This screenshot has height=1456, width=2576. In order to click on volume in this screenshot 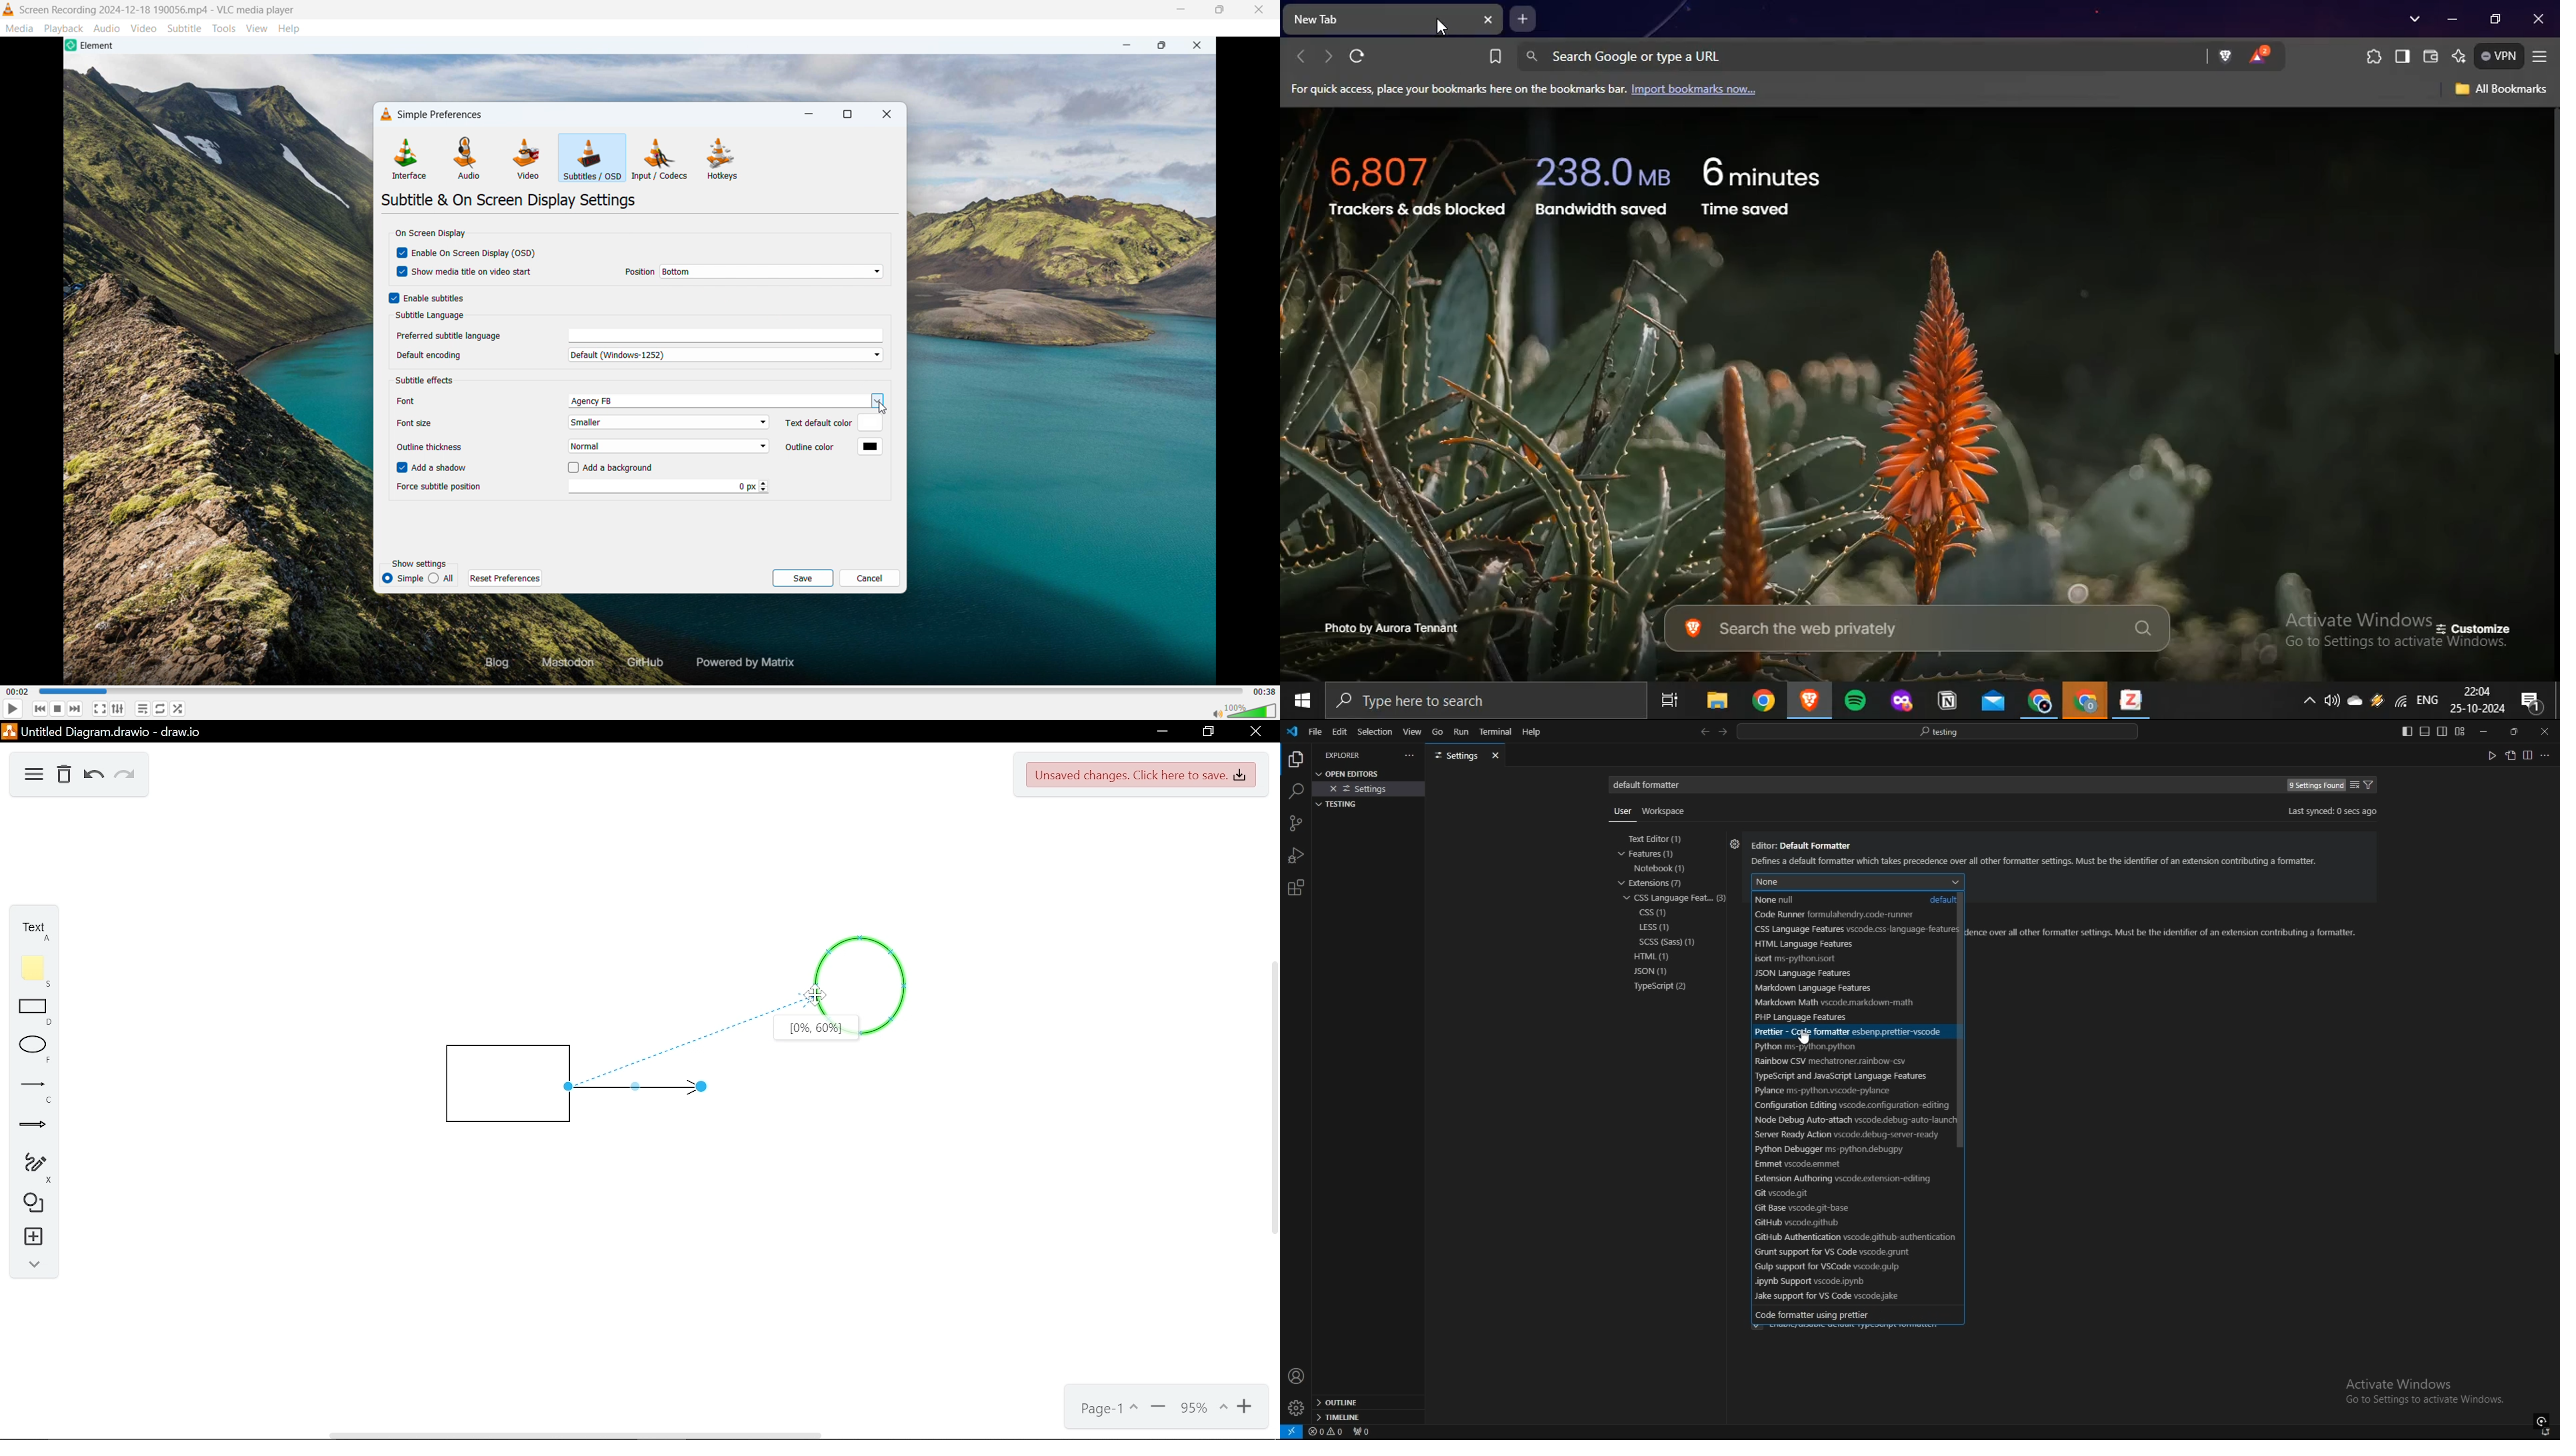, I will do `click(2329, 697)`.